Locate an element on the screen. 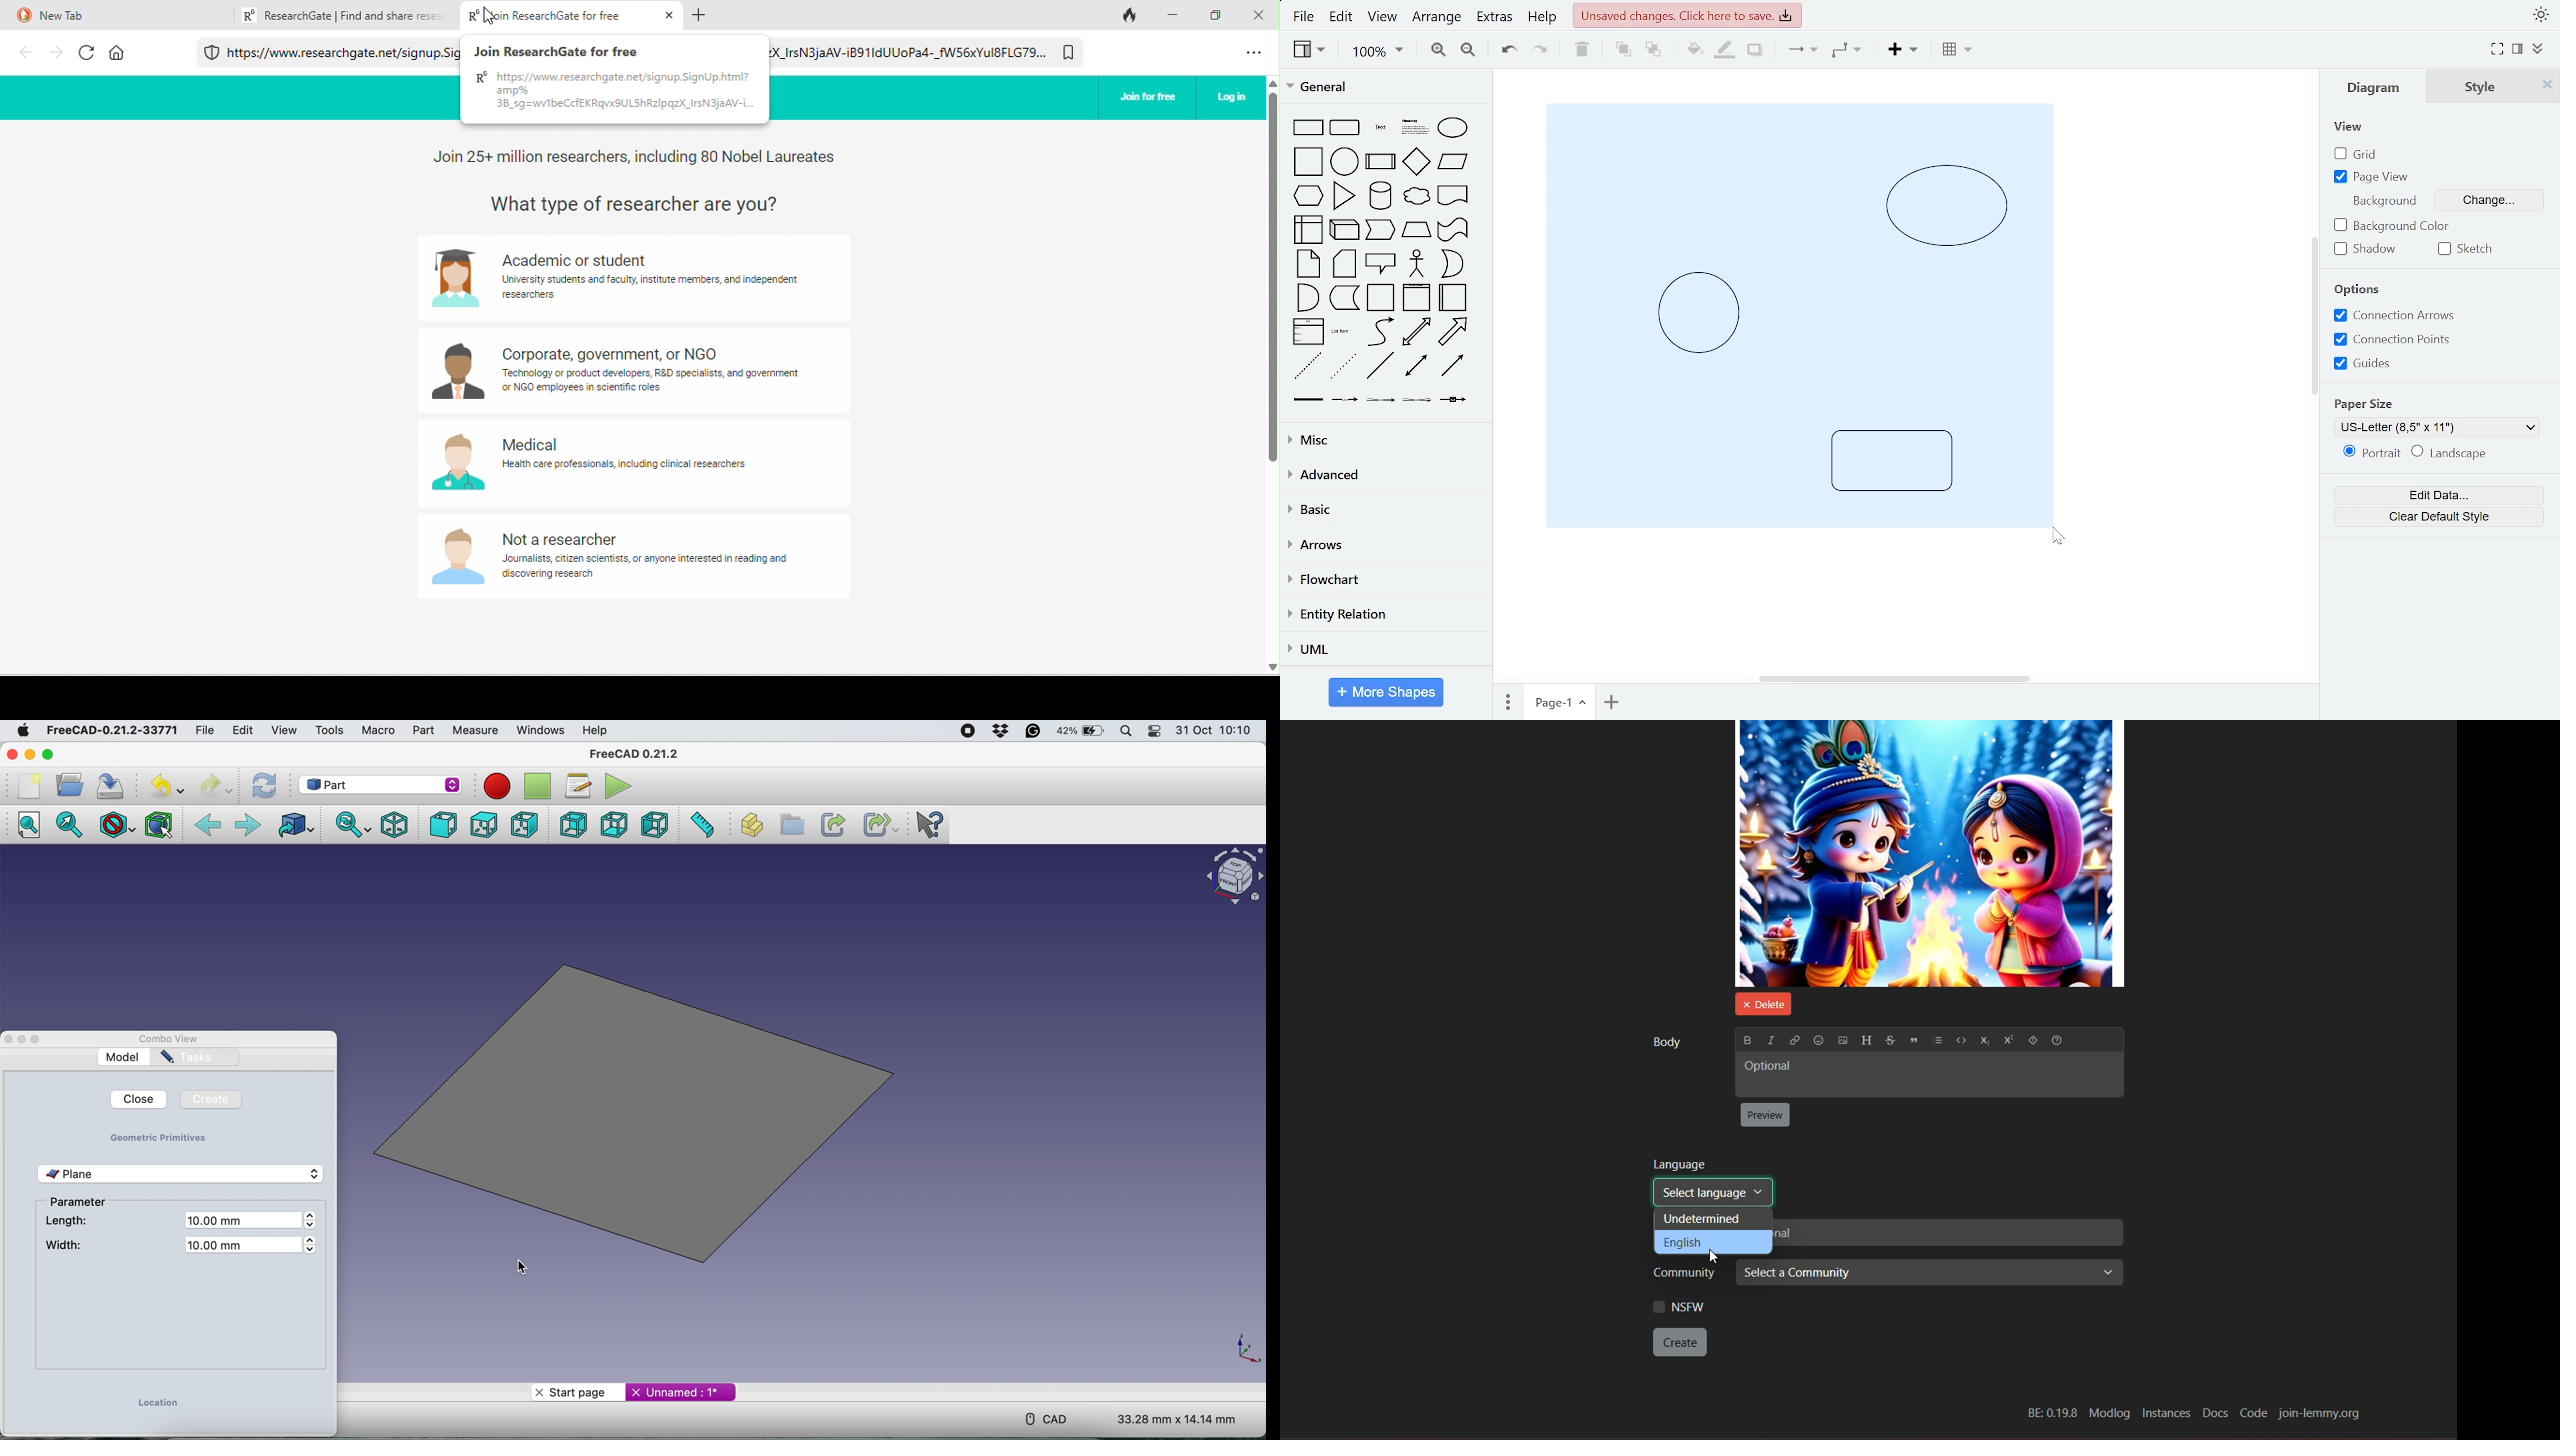 Image resolution: width=2576 pixels, height=1456 pixels. Grammarly is located at coordinates (1034, 730).